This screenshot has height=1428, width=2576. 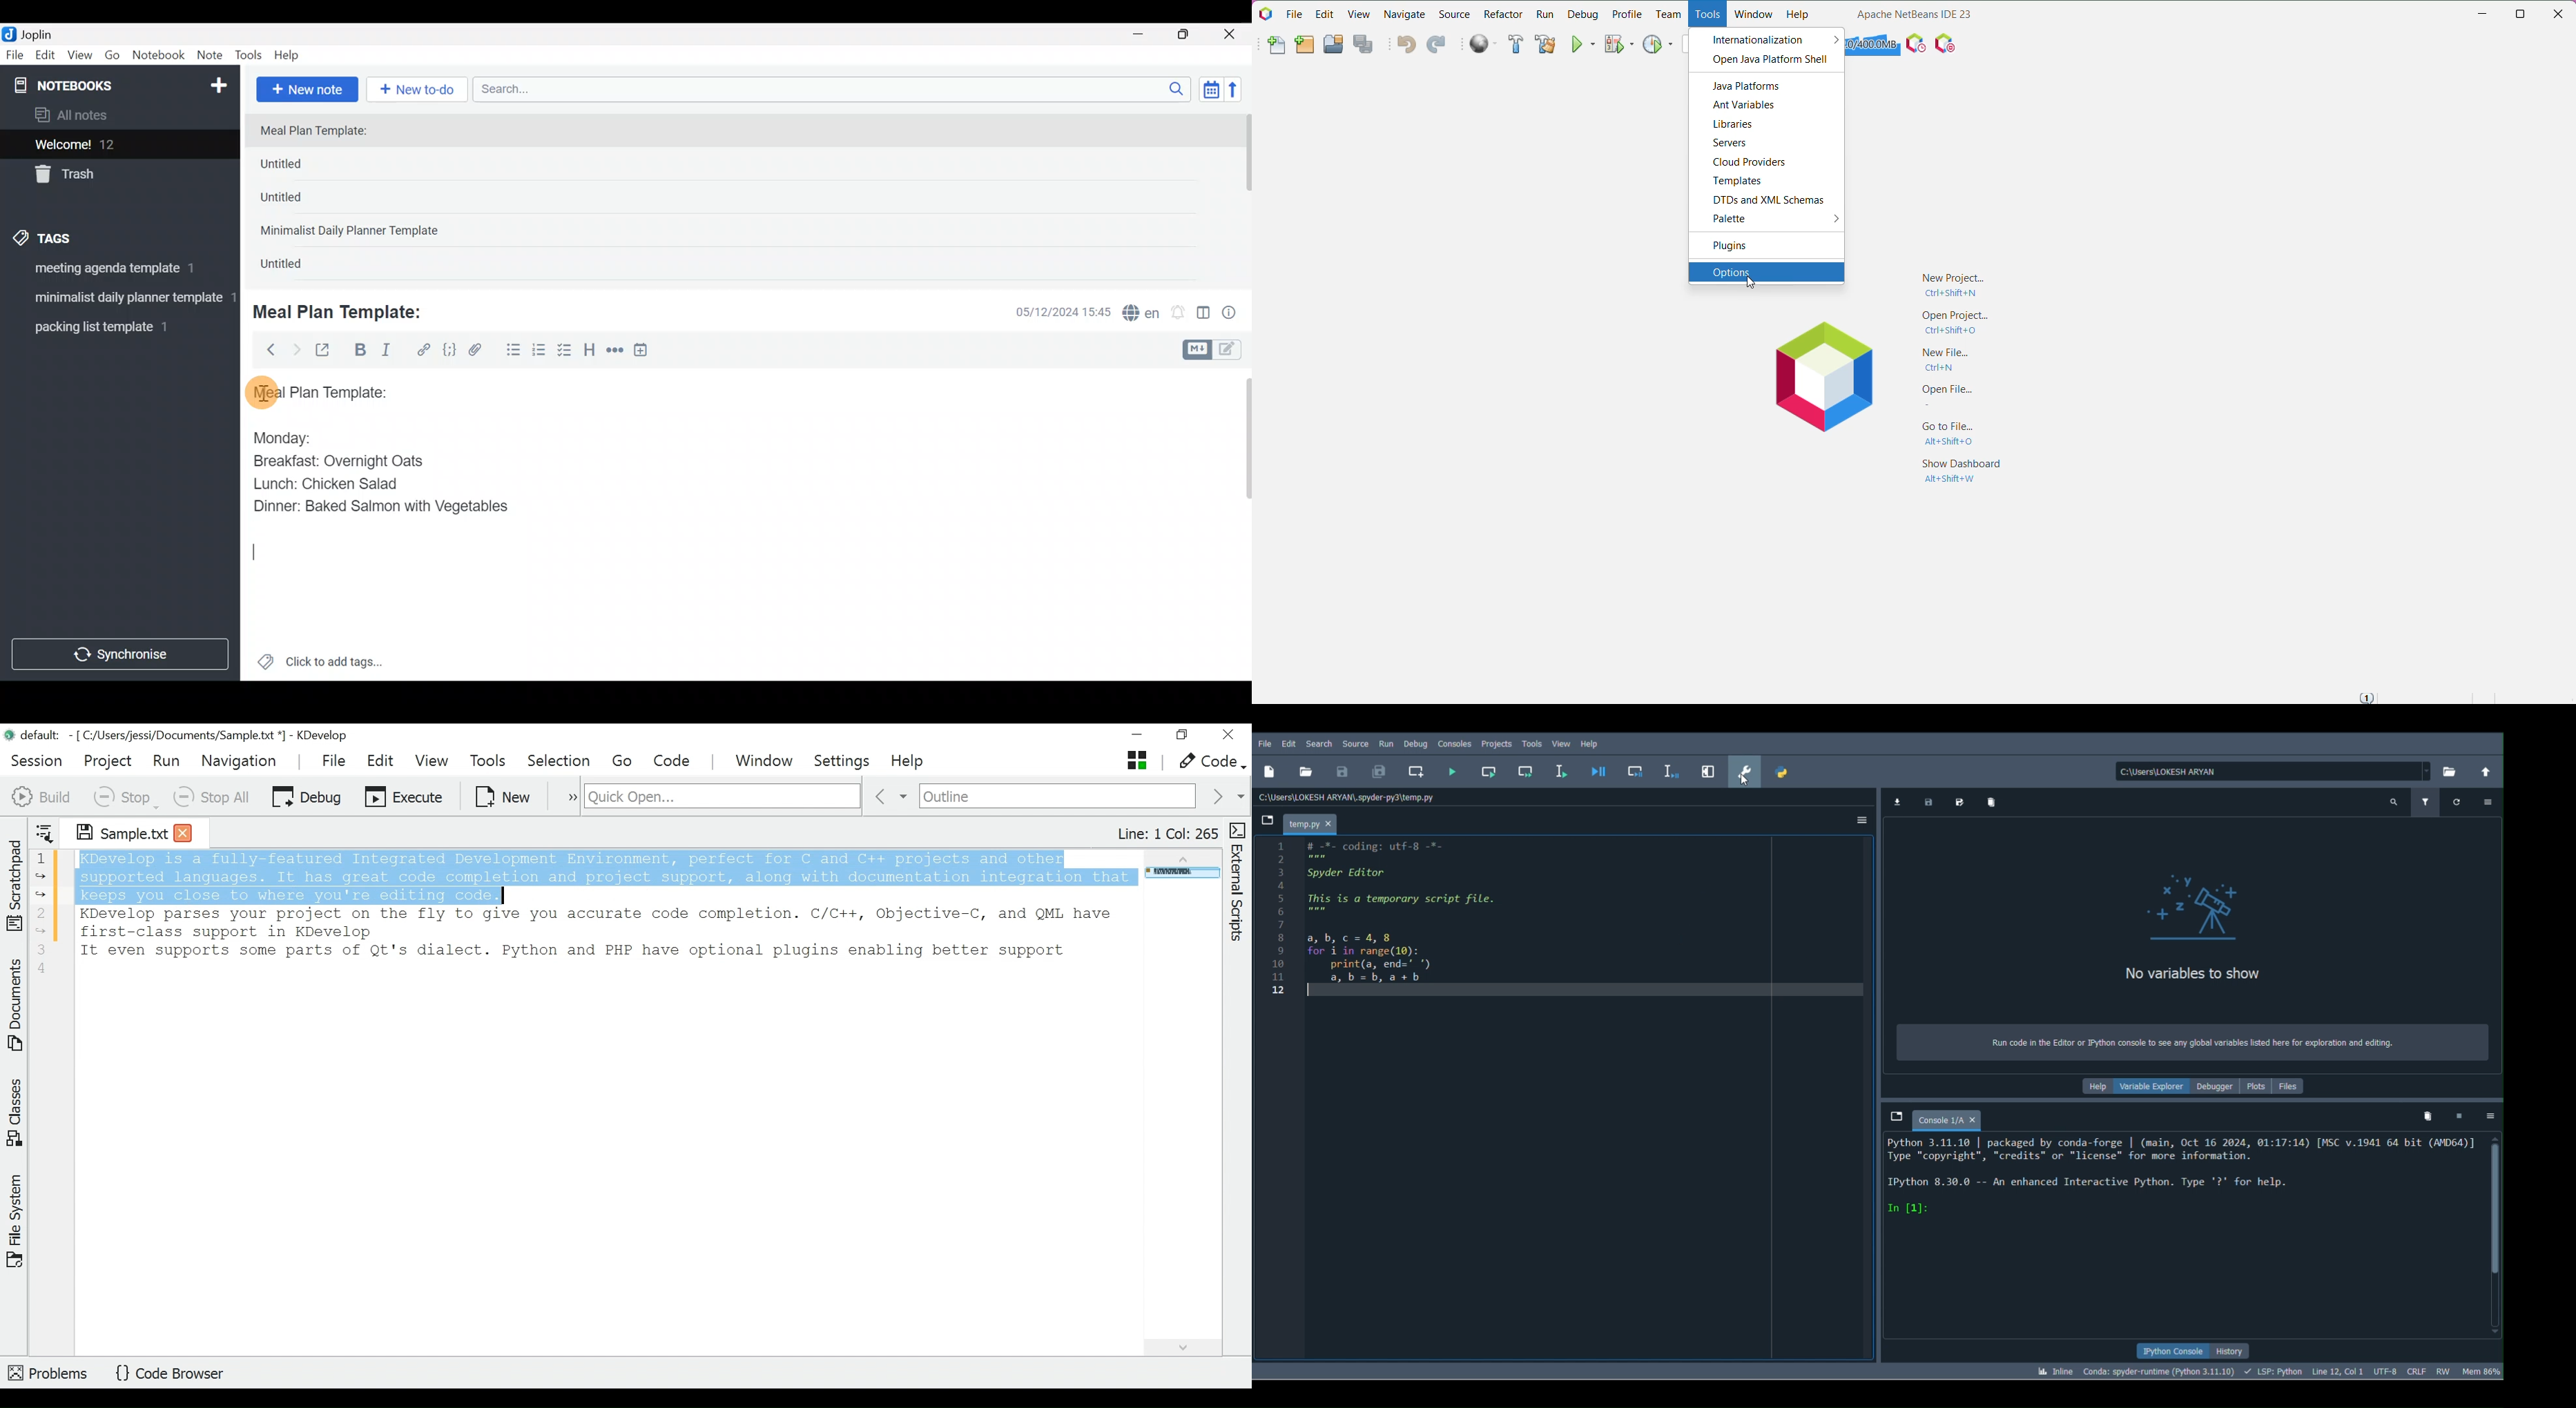 I want to click on Scrollbar, so click(x=2492, y=1231).